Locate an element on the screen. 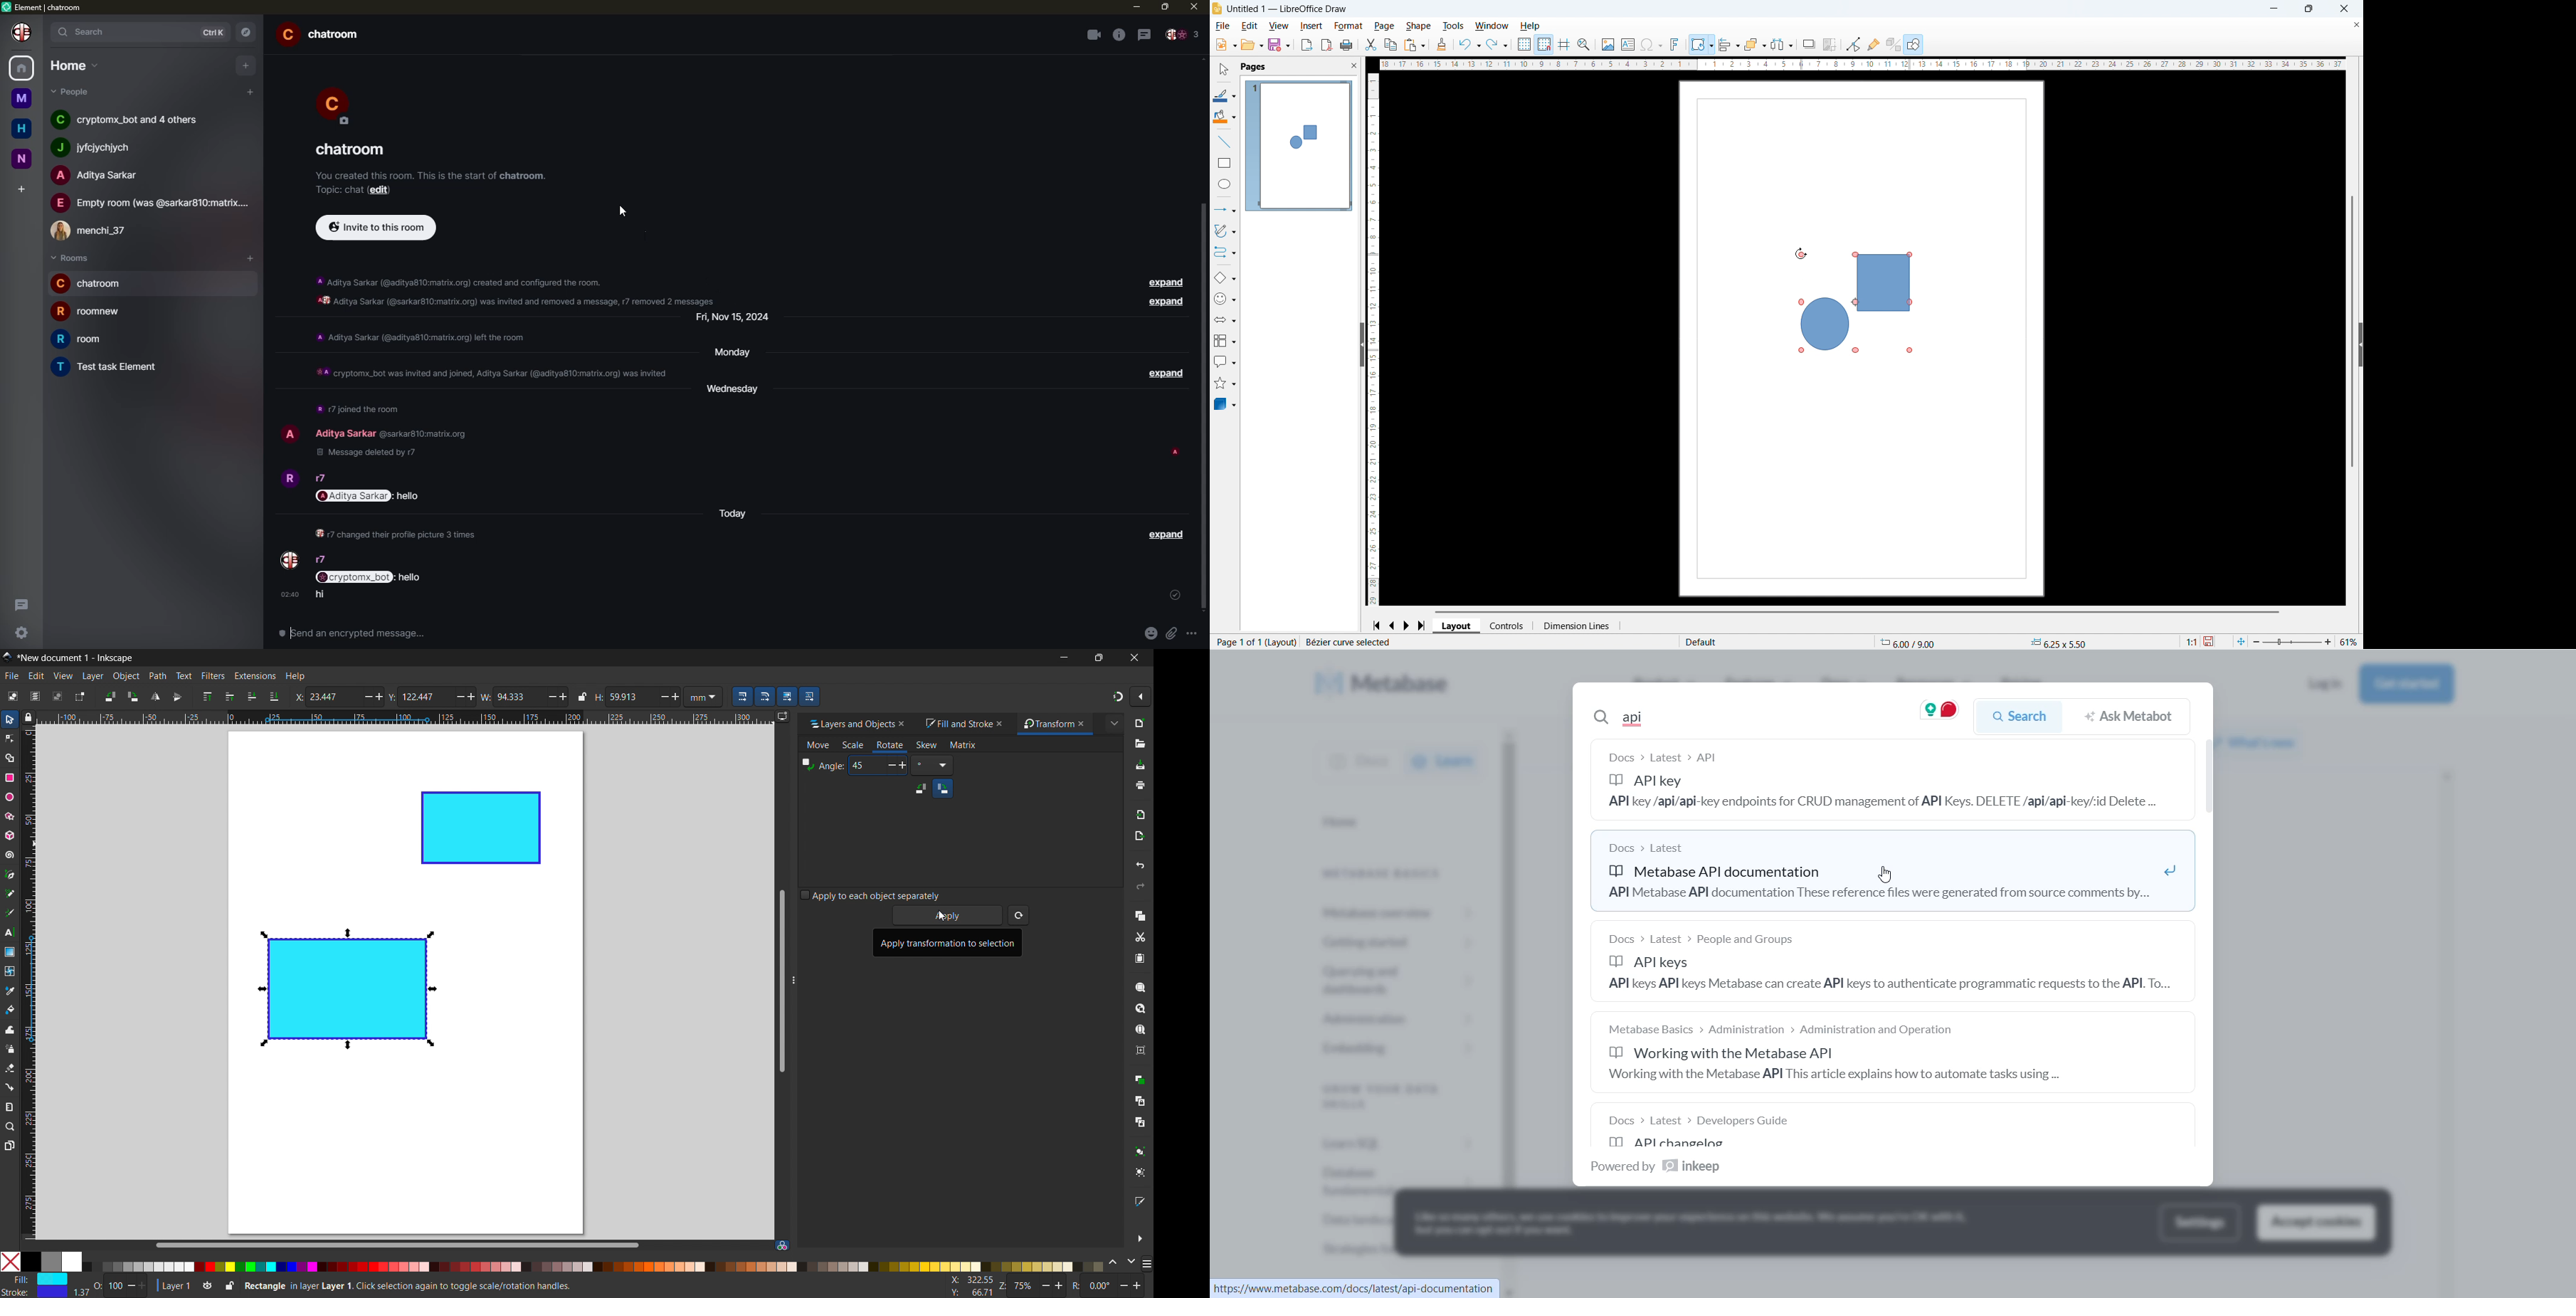 The width and height of the screenshot is (2576, 1316). element is located at coordinates (44, 6).